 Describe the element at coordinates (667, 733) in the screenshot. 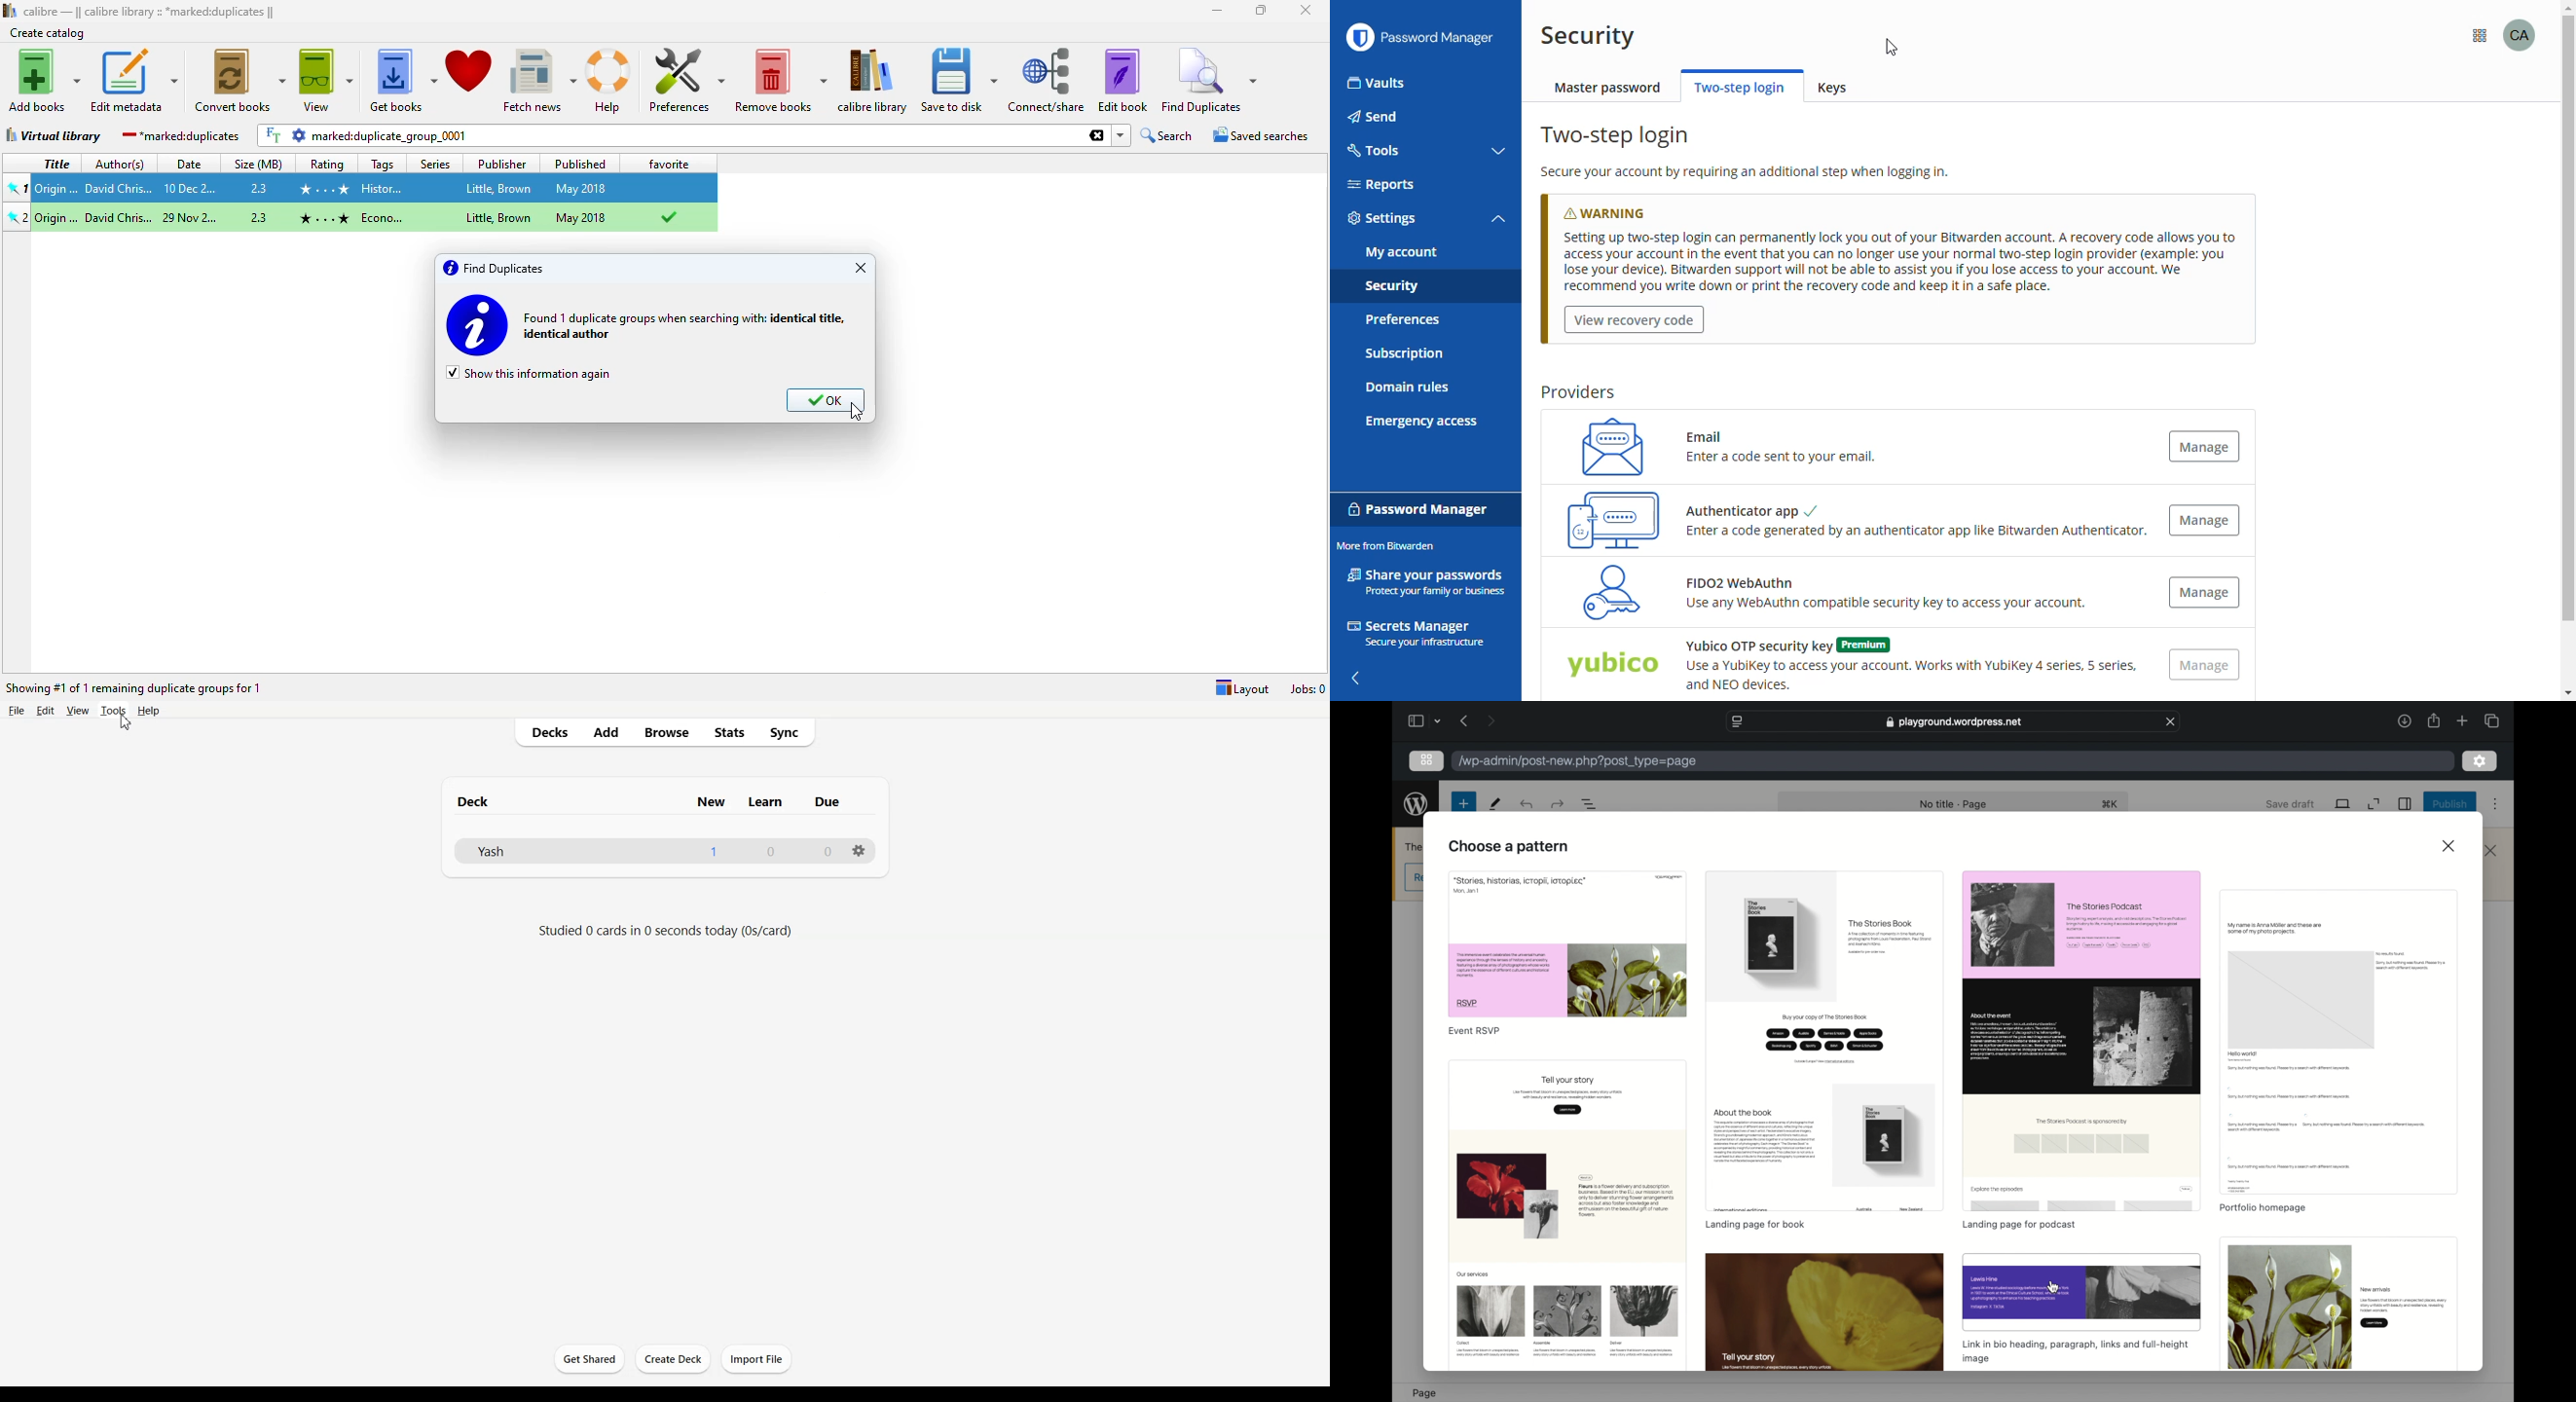

I see `Browse` at that location.